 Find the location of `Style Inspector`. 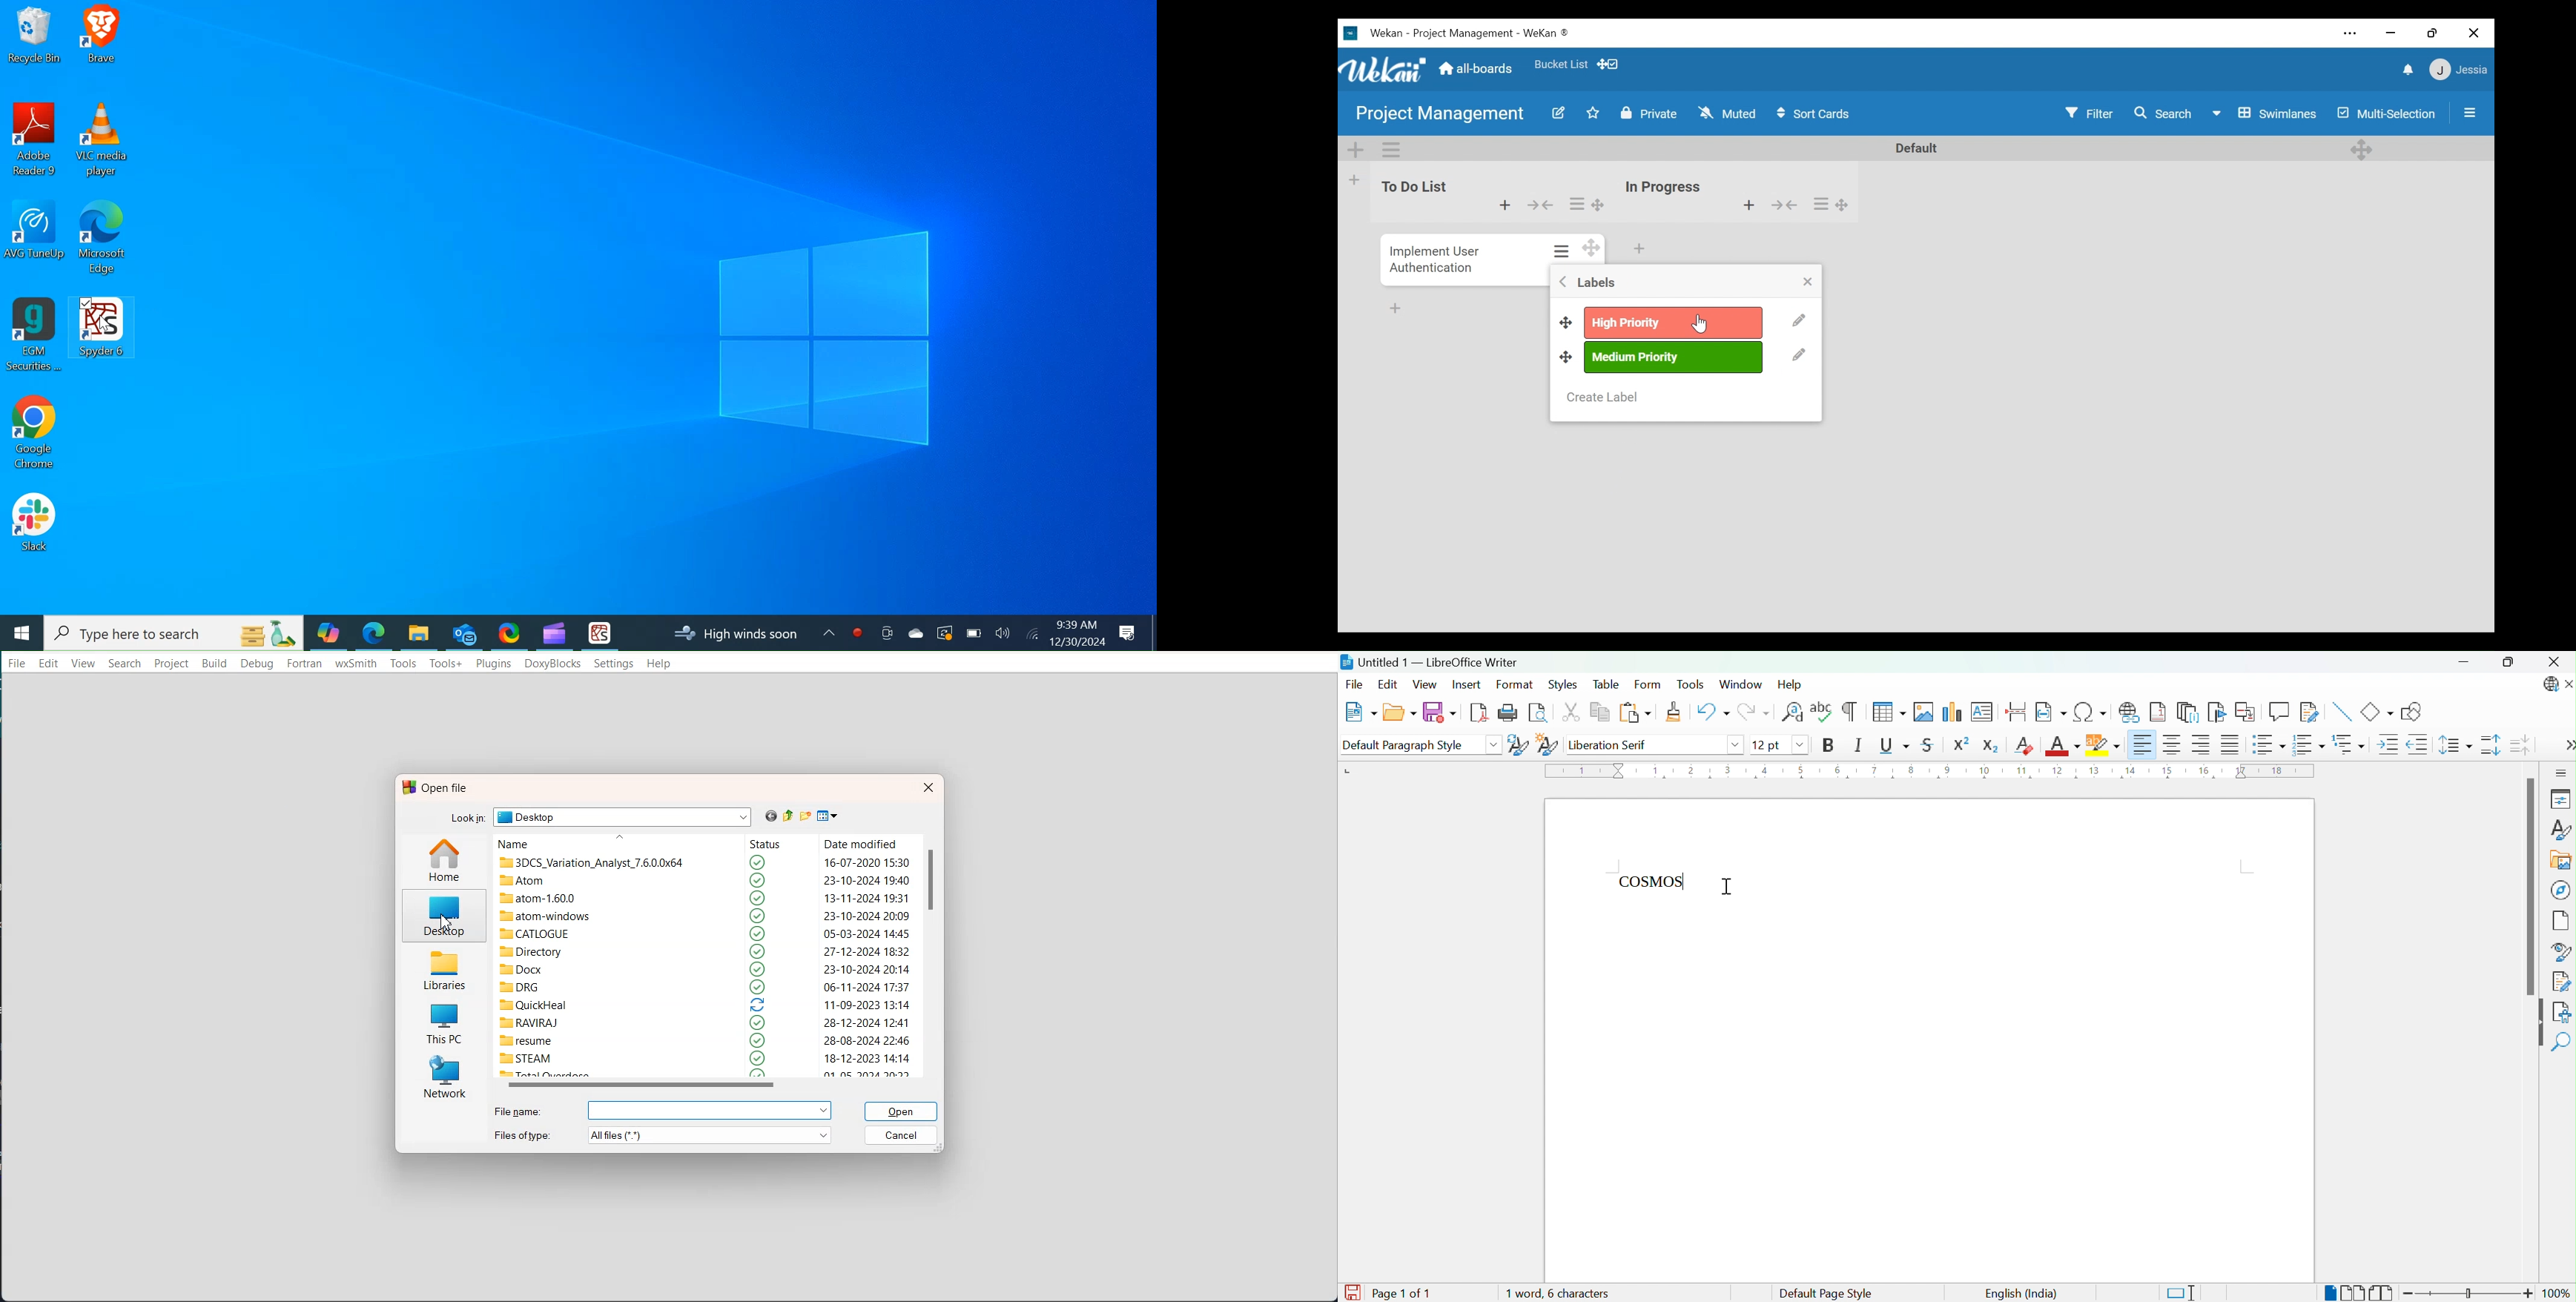

Style Inspector is located at coordinates (2562, 951).